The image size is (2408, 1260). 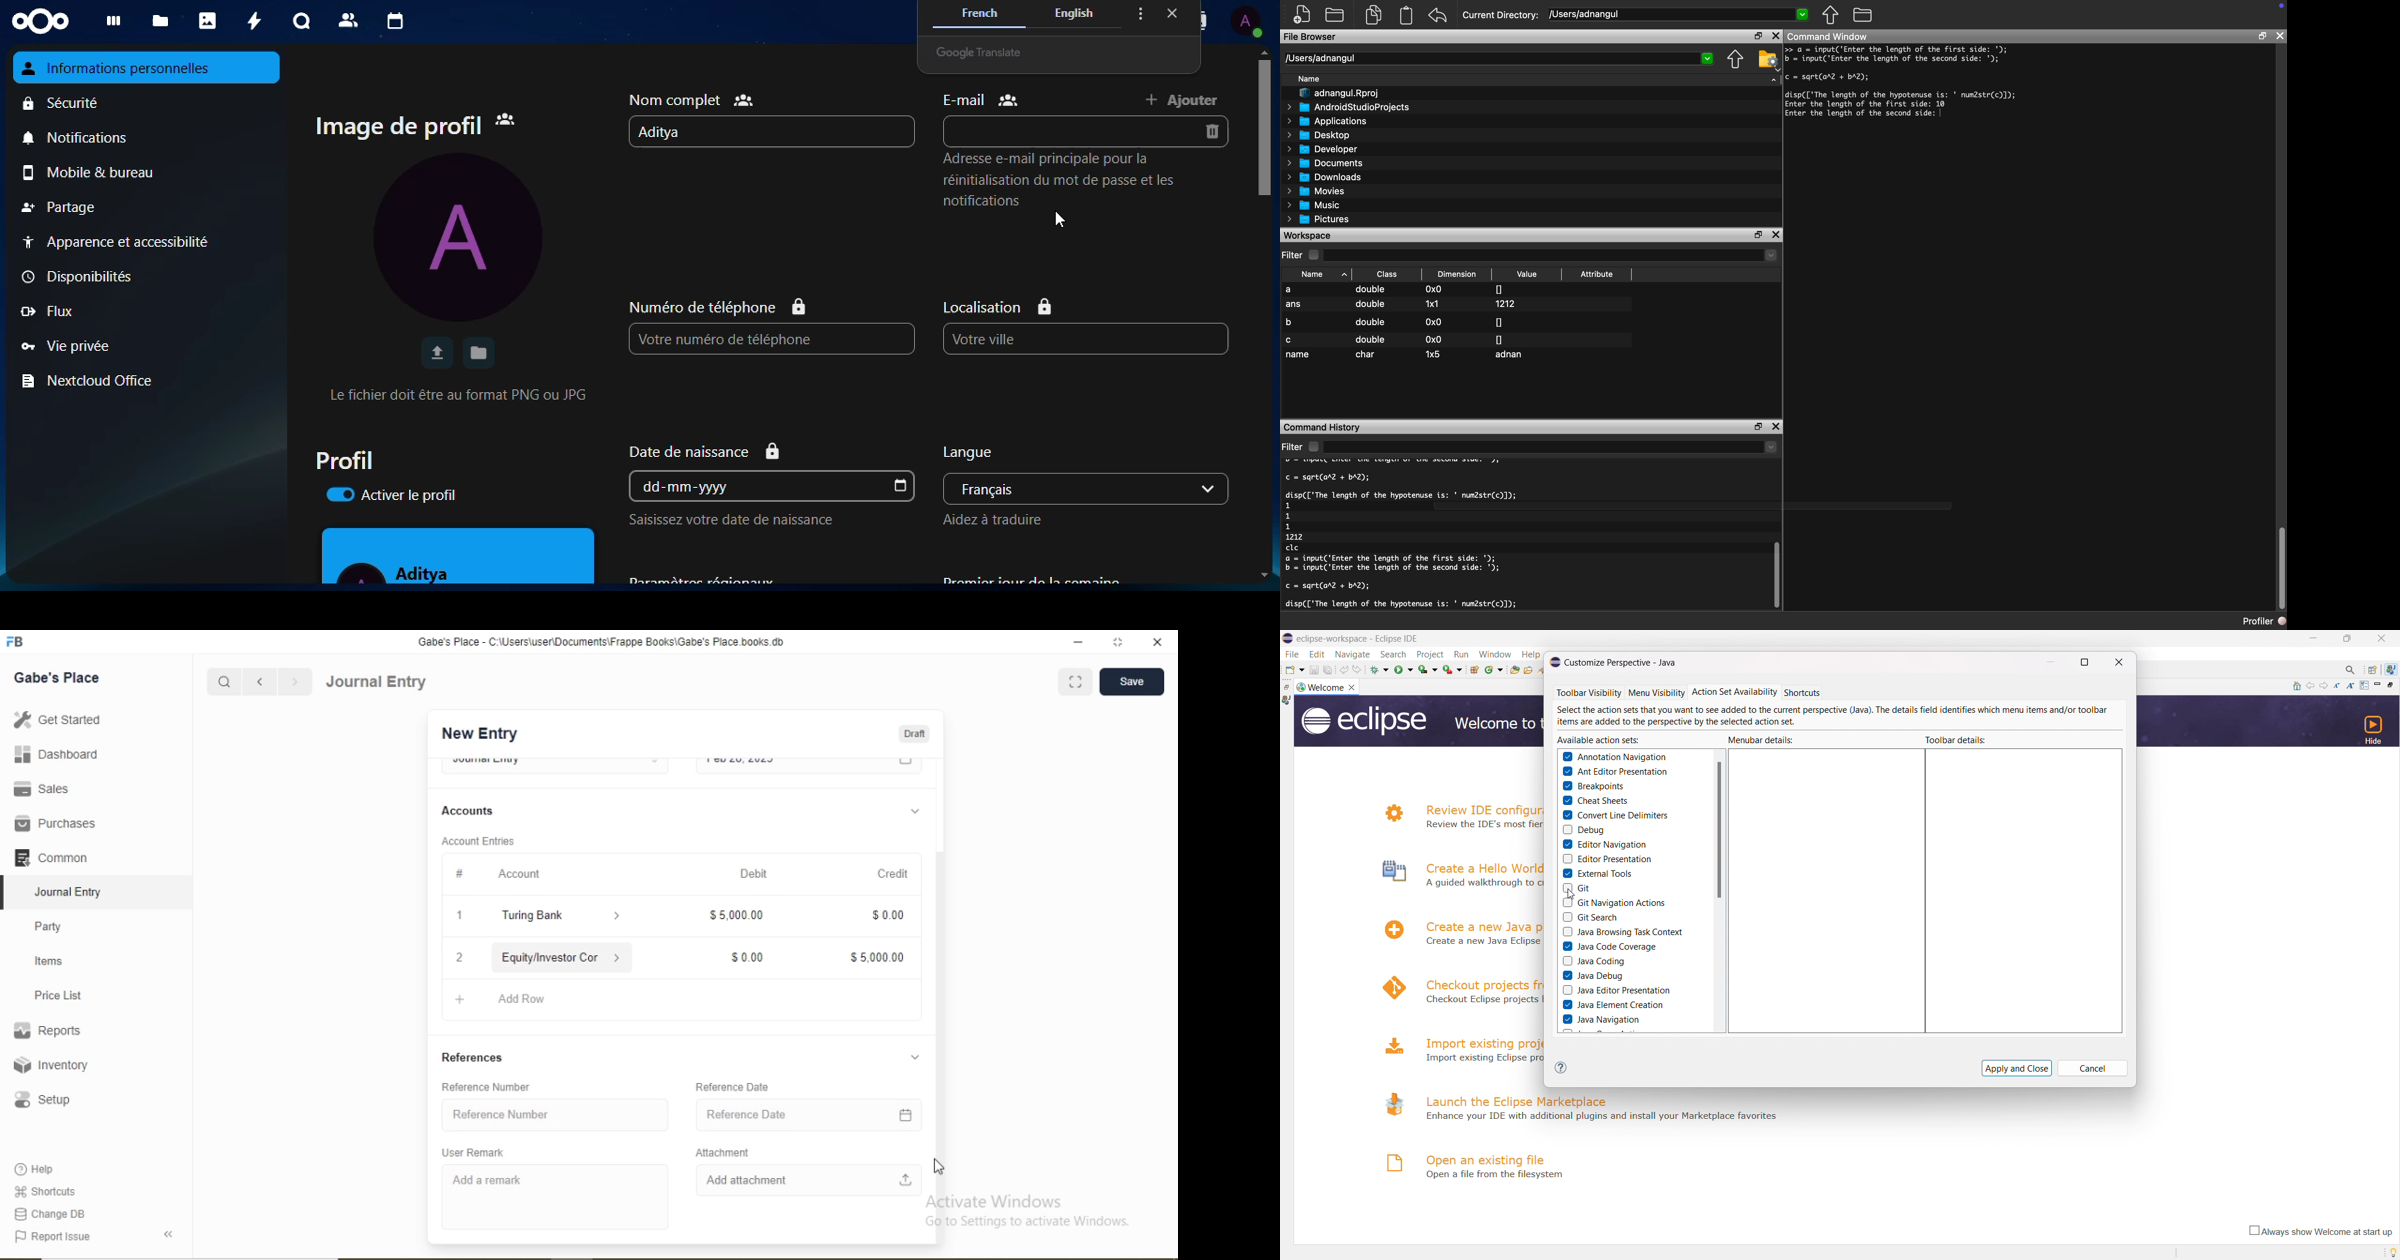 What do you see at coordinates (1076, 14) in the screenshot?
I see `english` at bounding box center [1076, 14].